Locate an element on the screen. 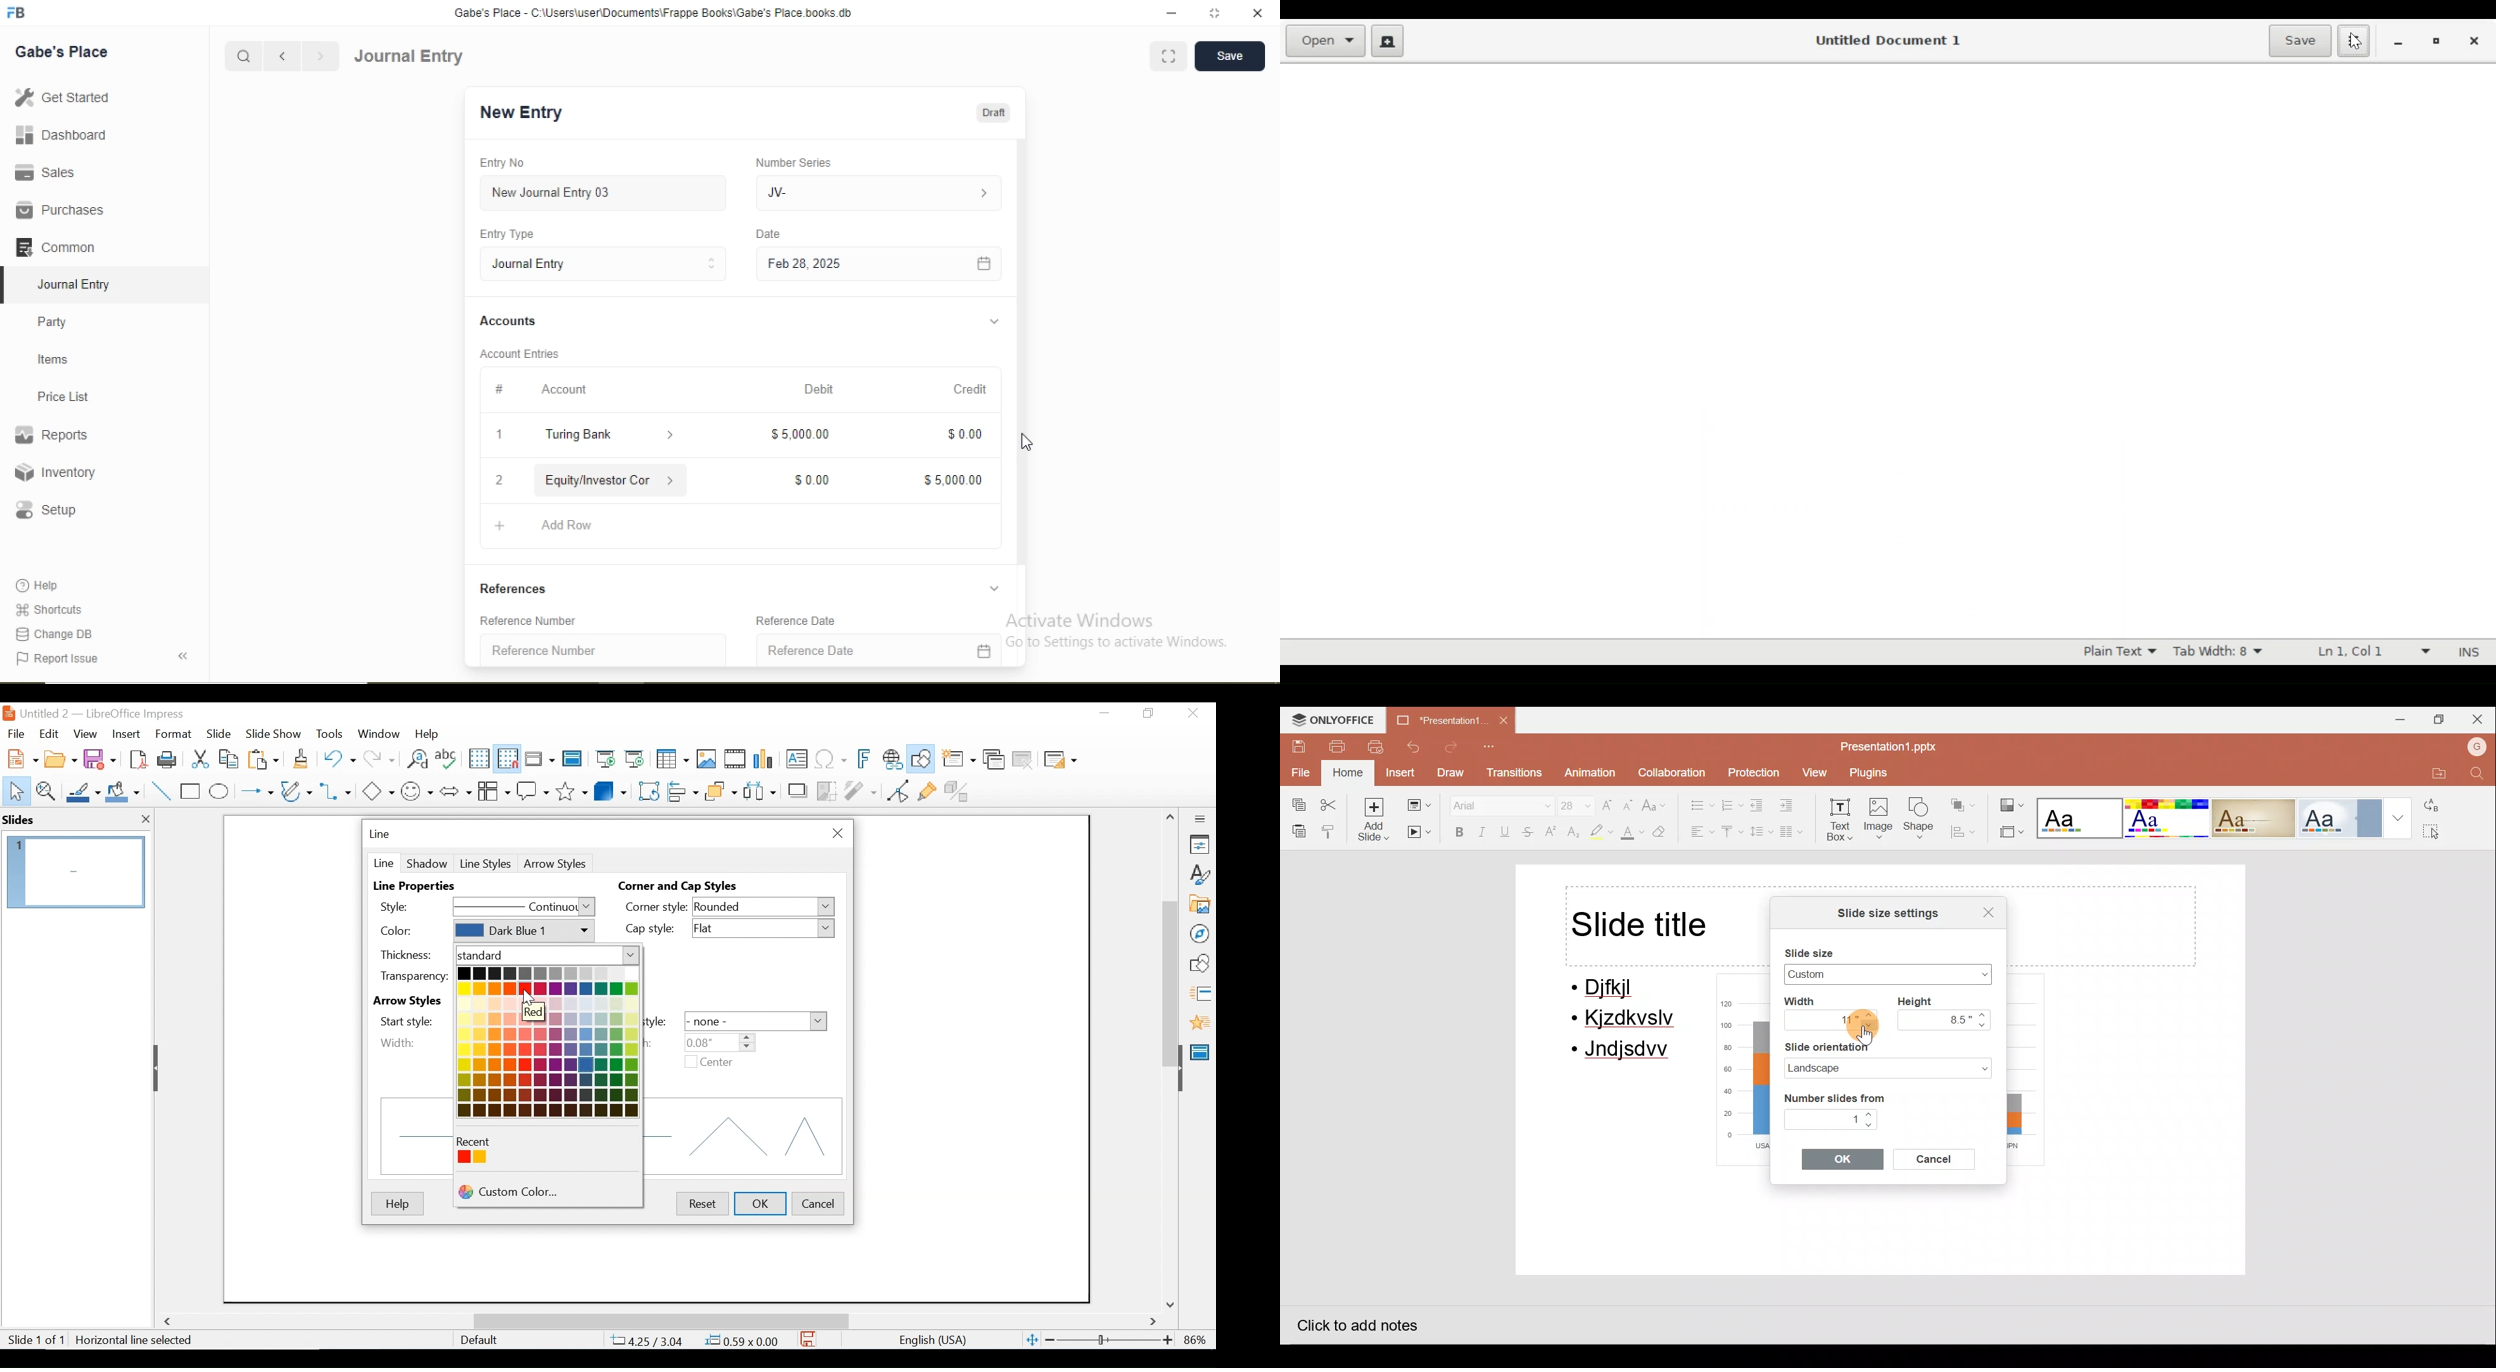  Insert Line is located at coordinates (162, 792).